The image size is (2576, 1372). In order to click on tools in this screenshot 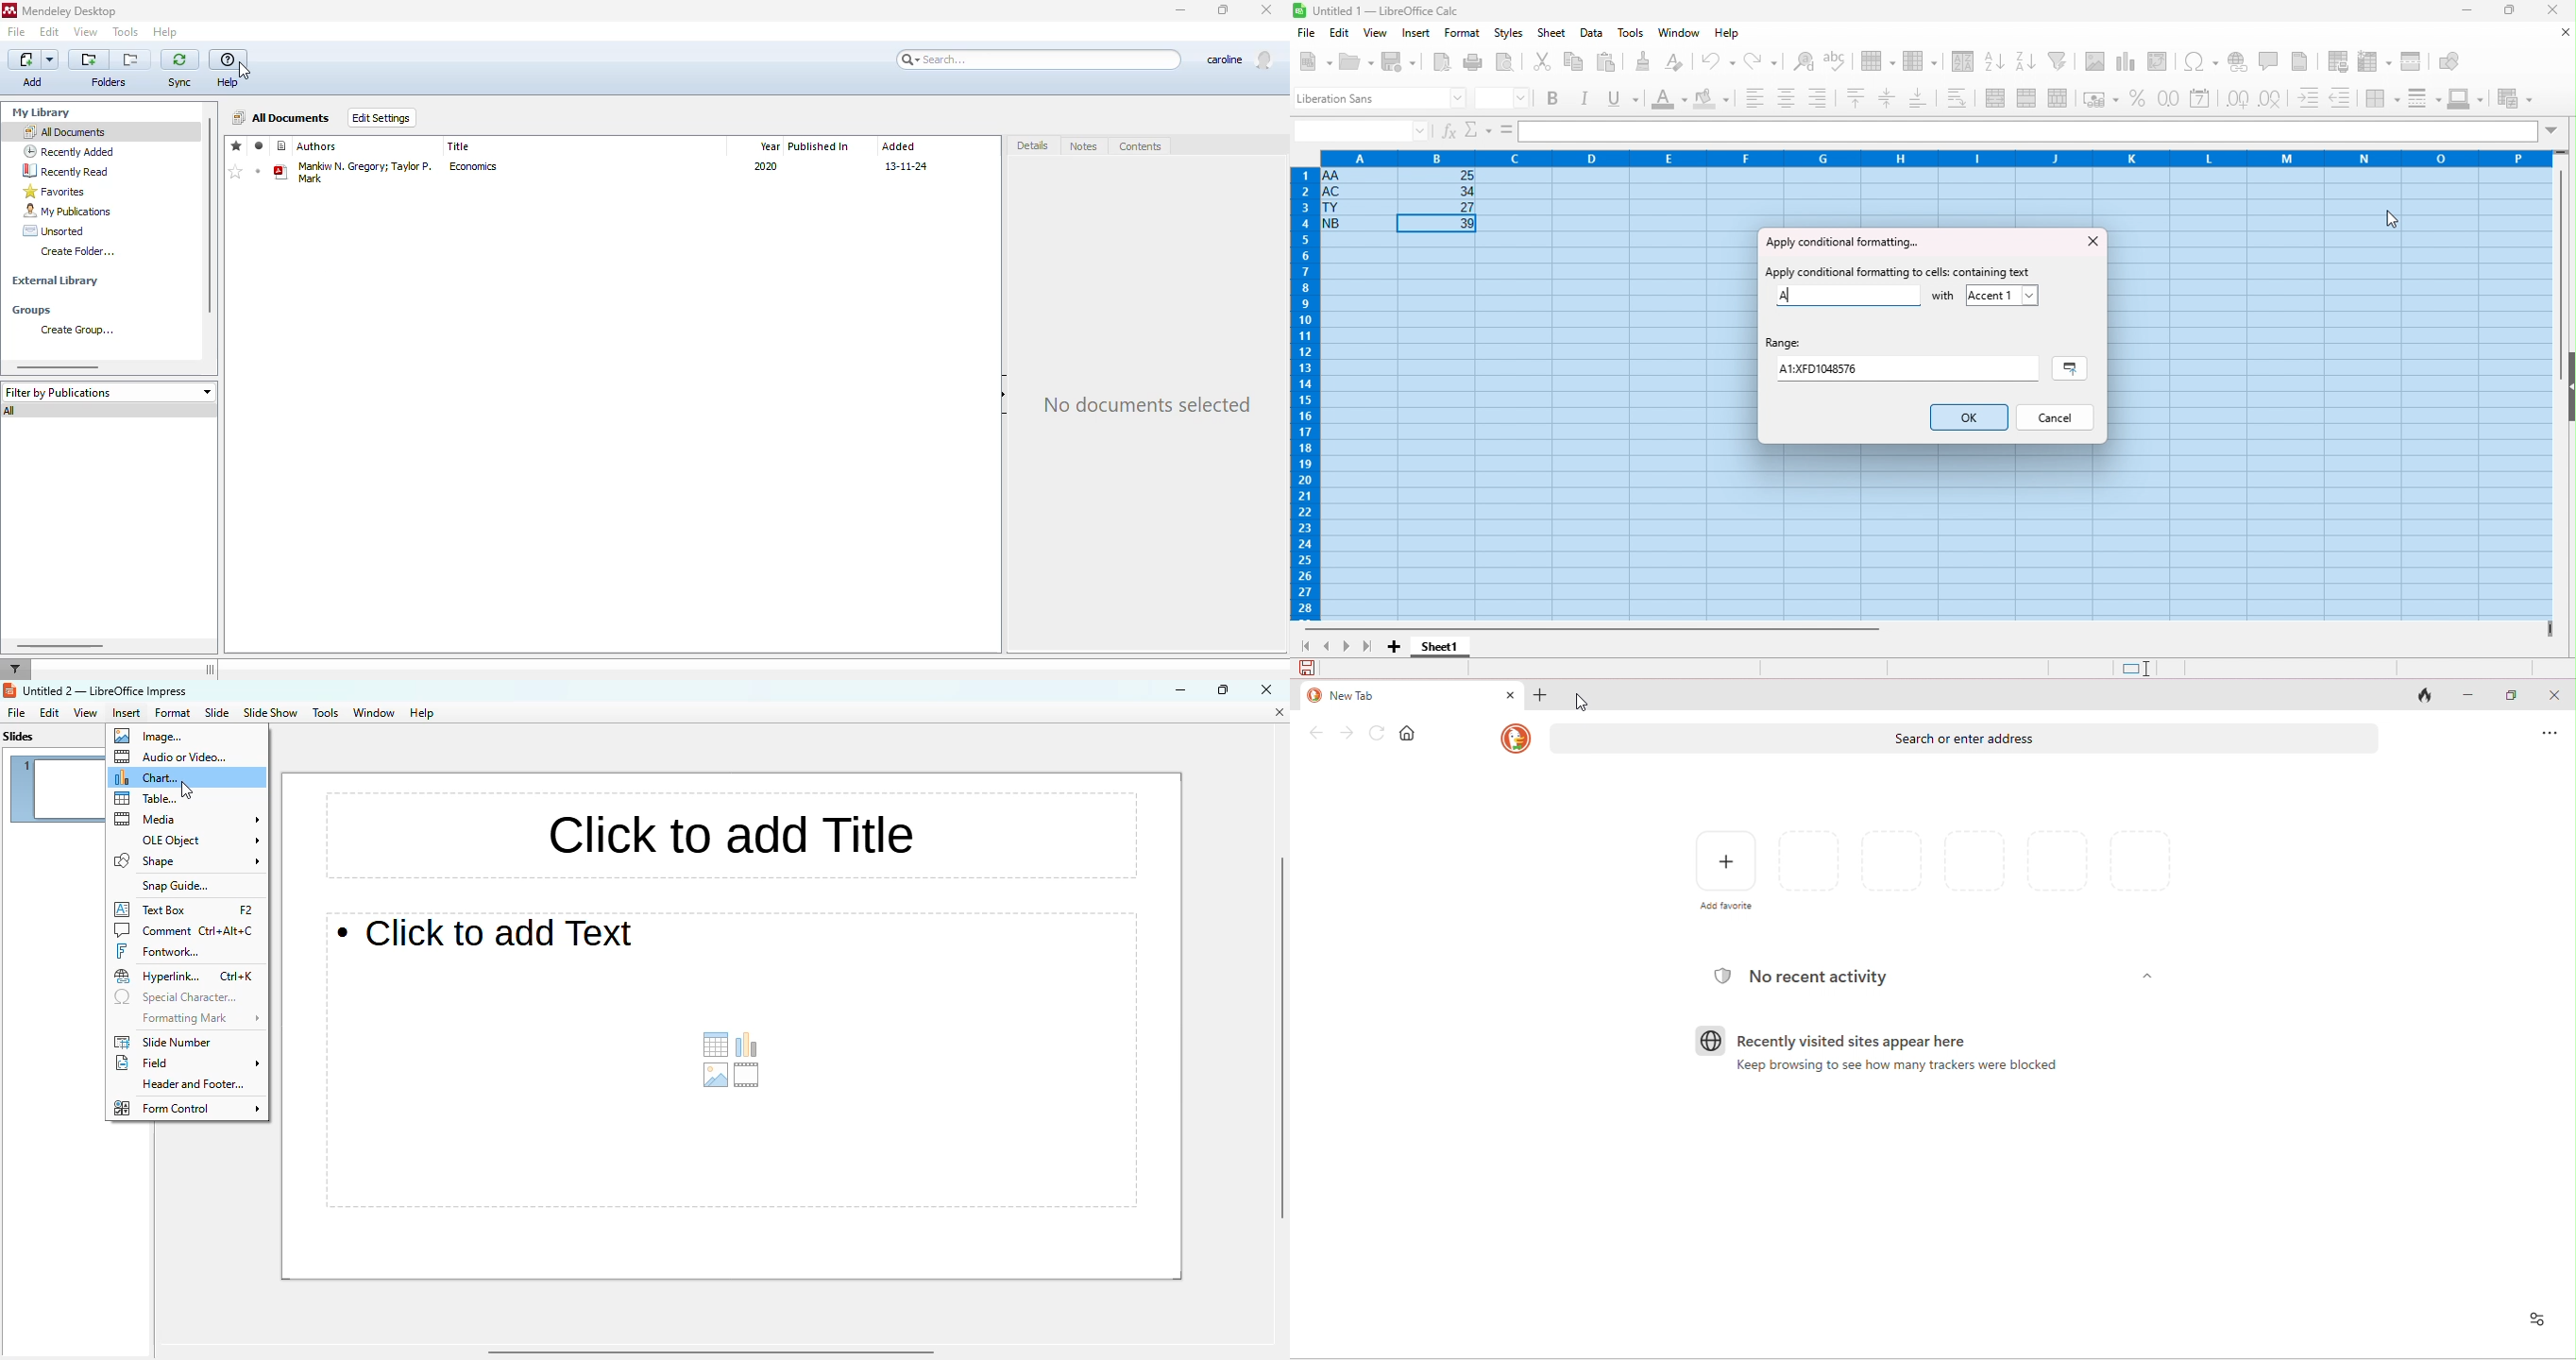, I will do `click(1630, 33)`.